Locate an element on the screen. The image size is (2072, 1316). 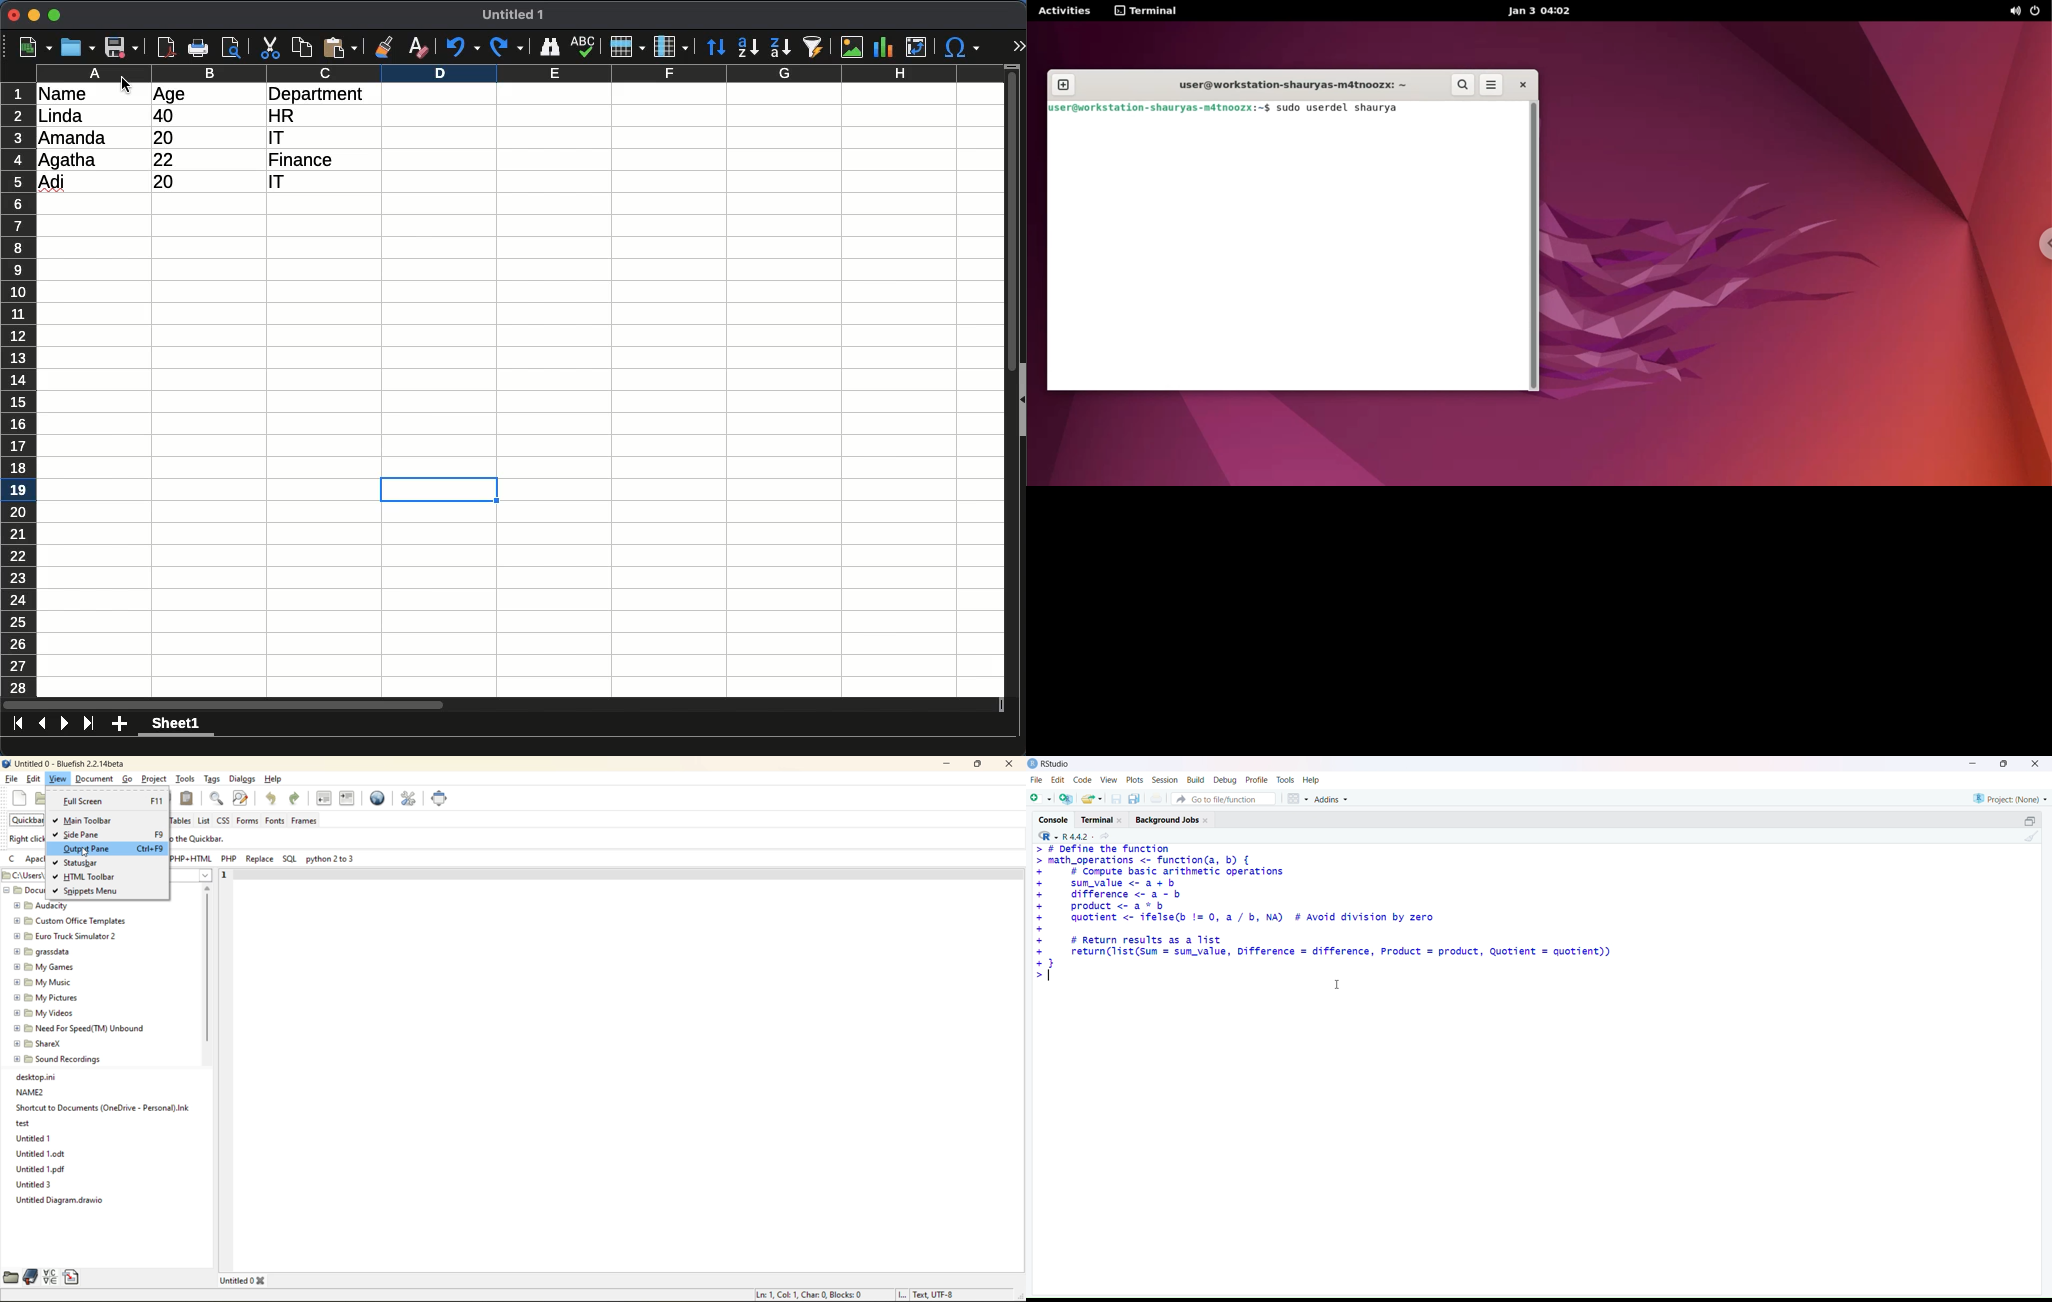
Print the current file is located at coordinates (1156, 798).